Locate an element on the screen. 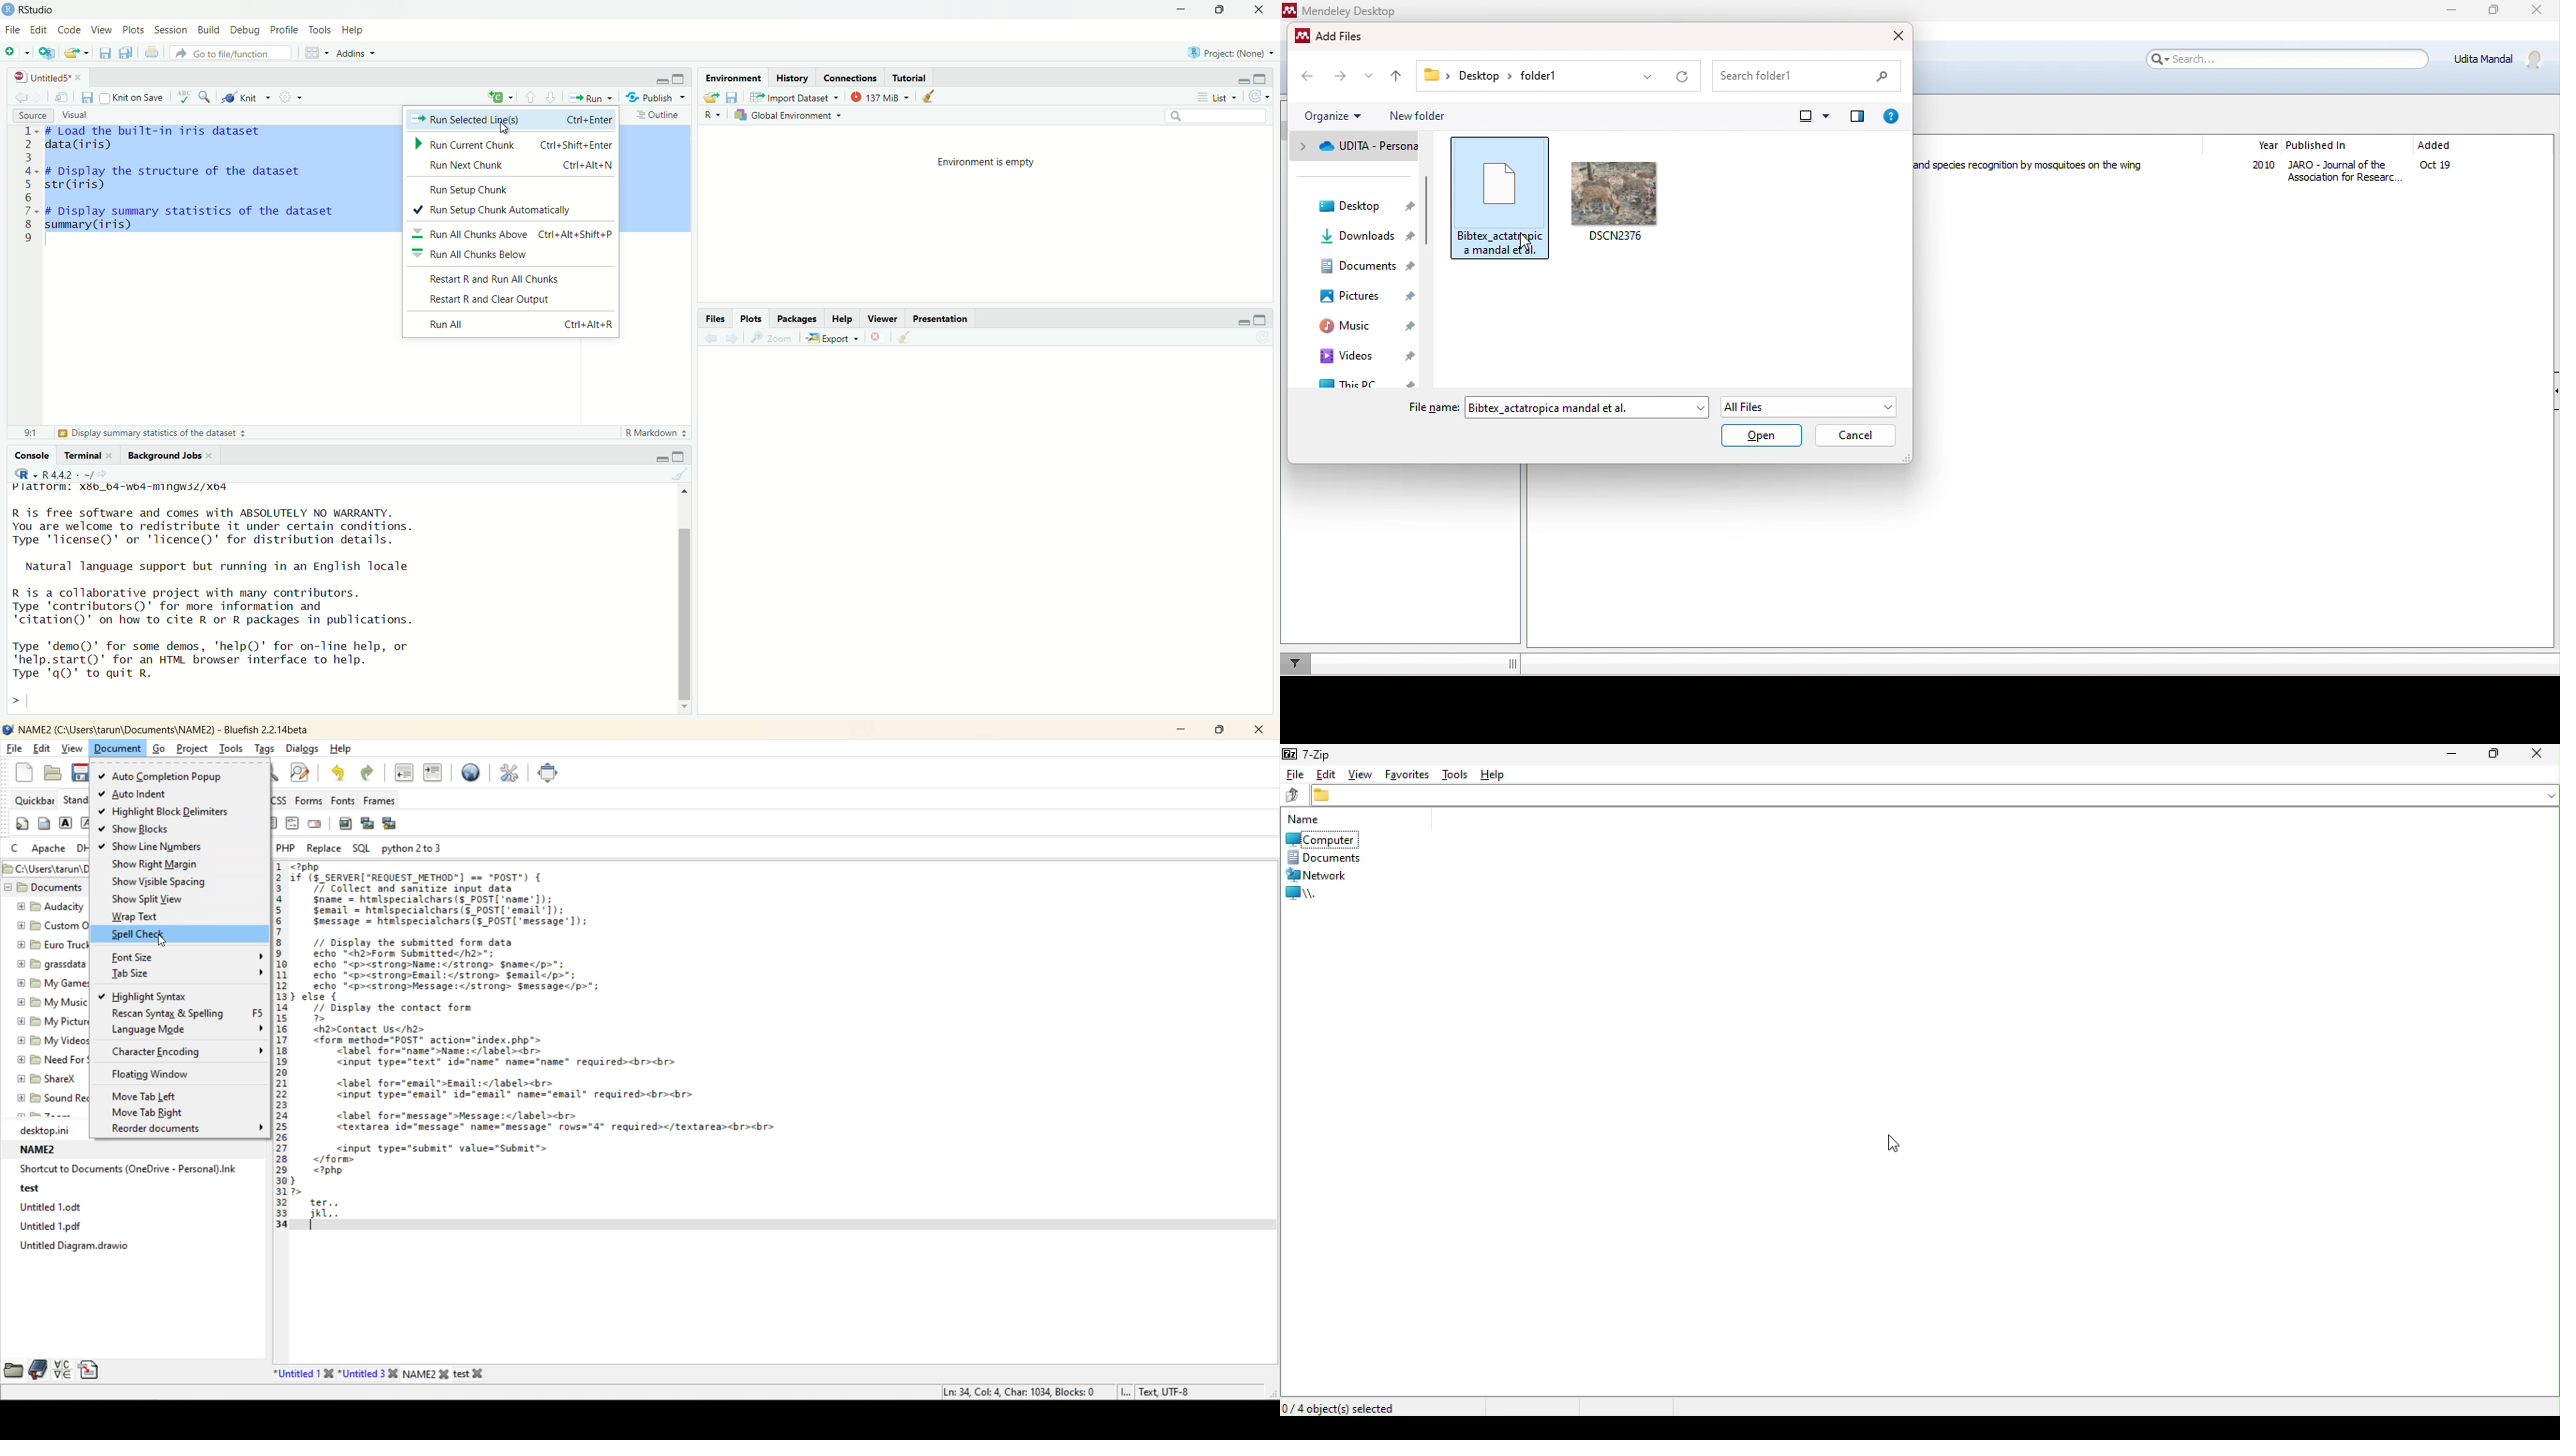 Image resolution: width=2576 pixels, height=1456 pixels. R 4.4.2 - ~/ is located at coordinates (63, 473).